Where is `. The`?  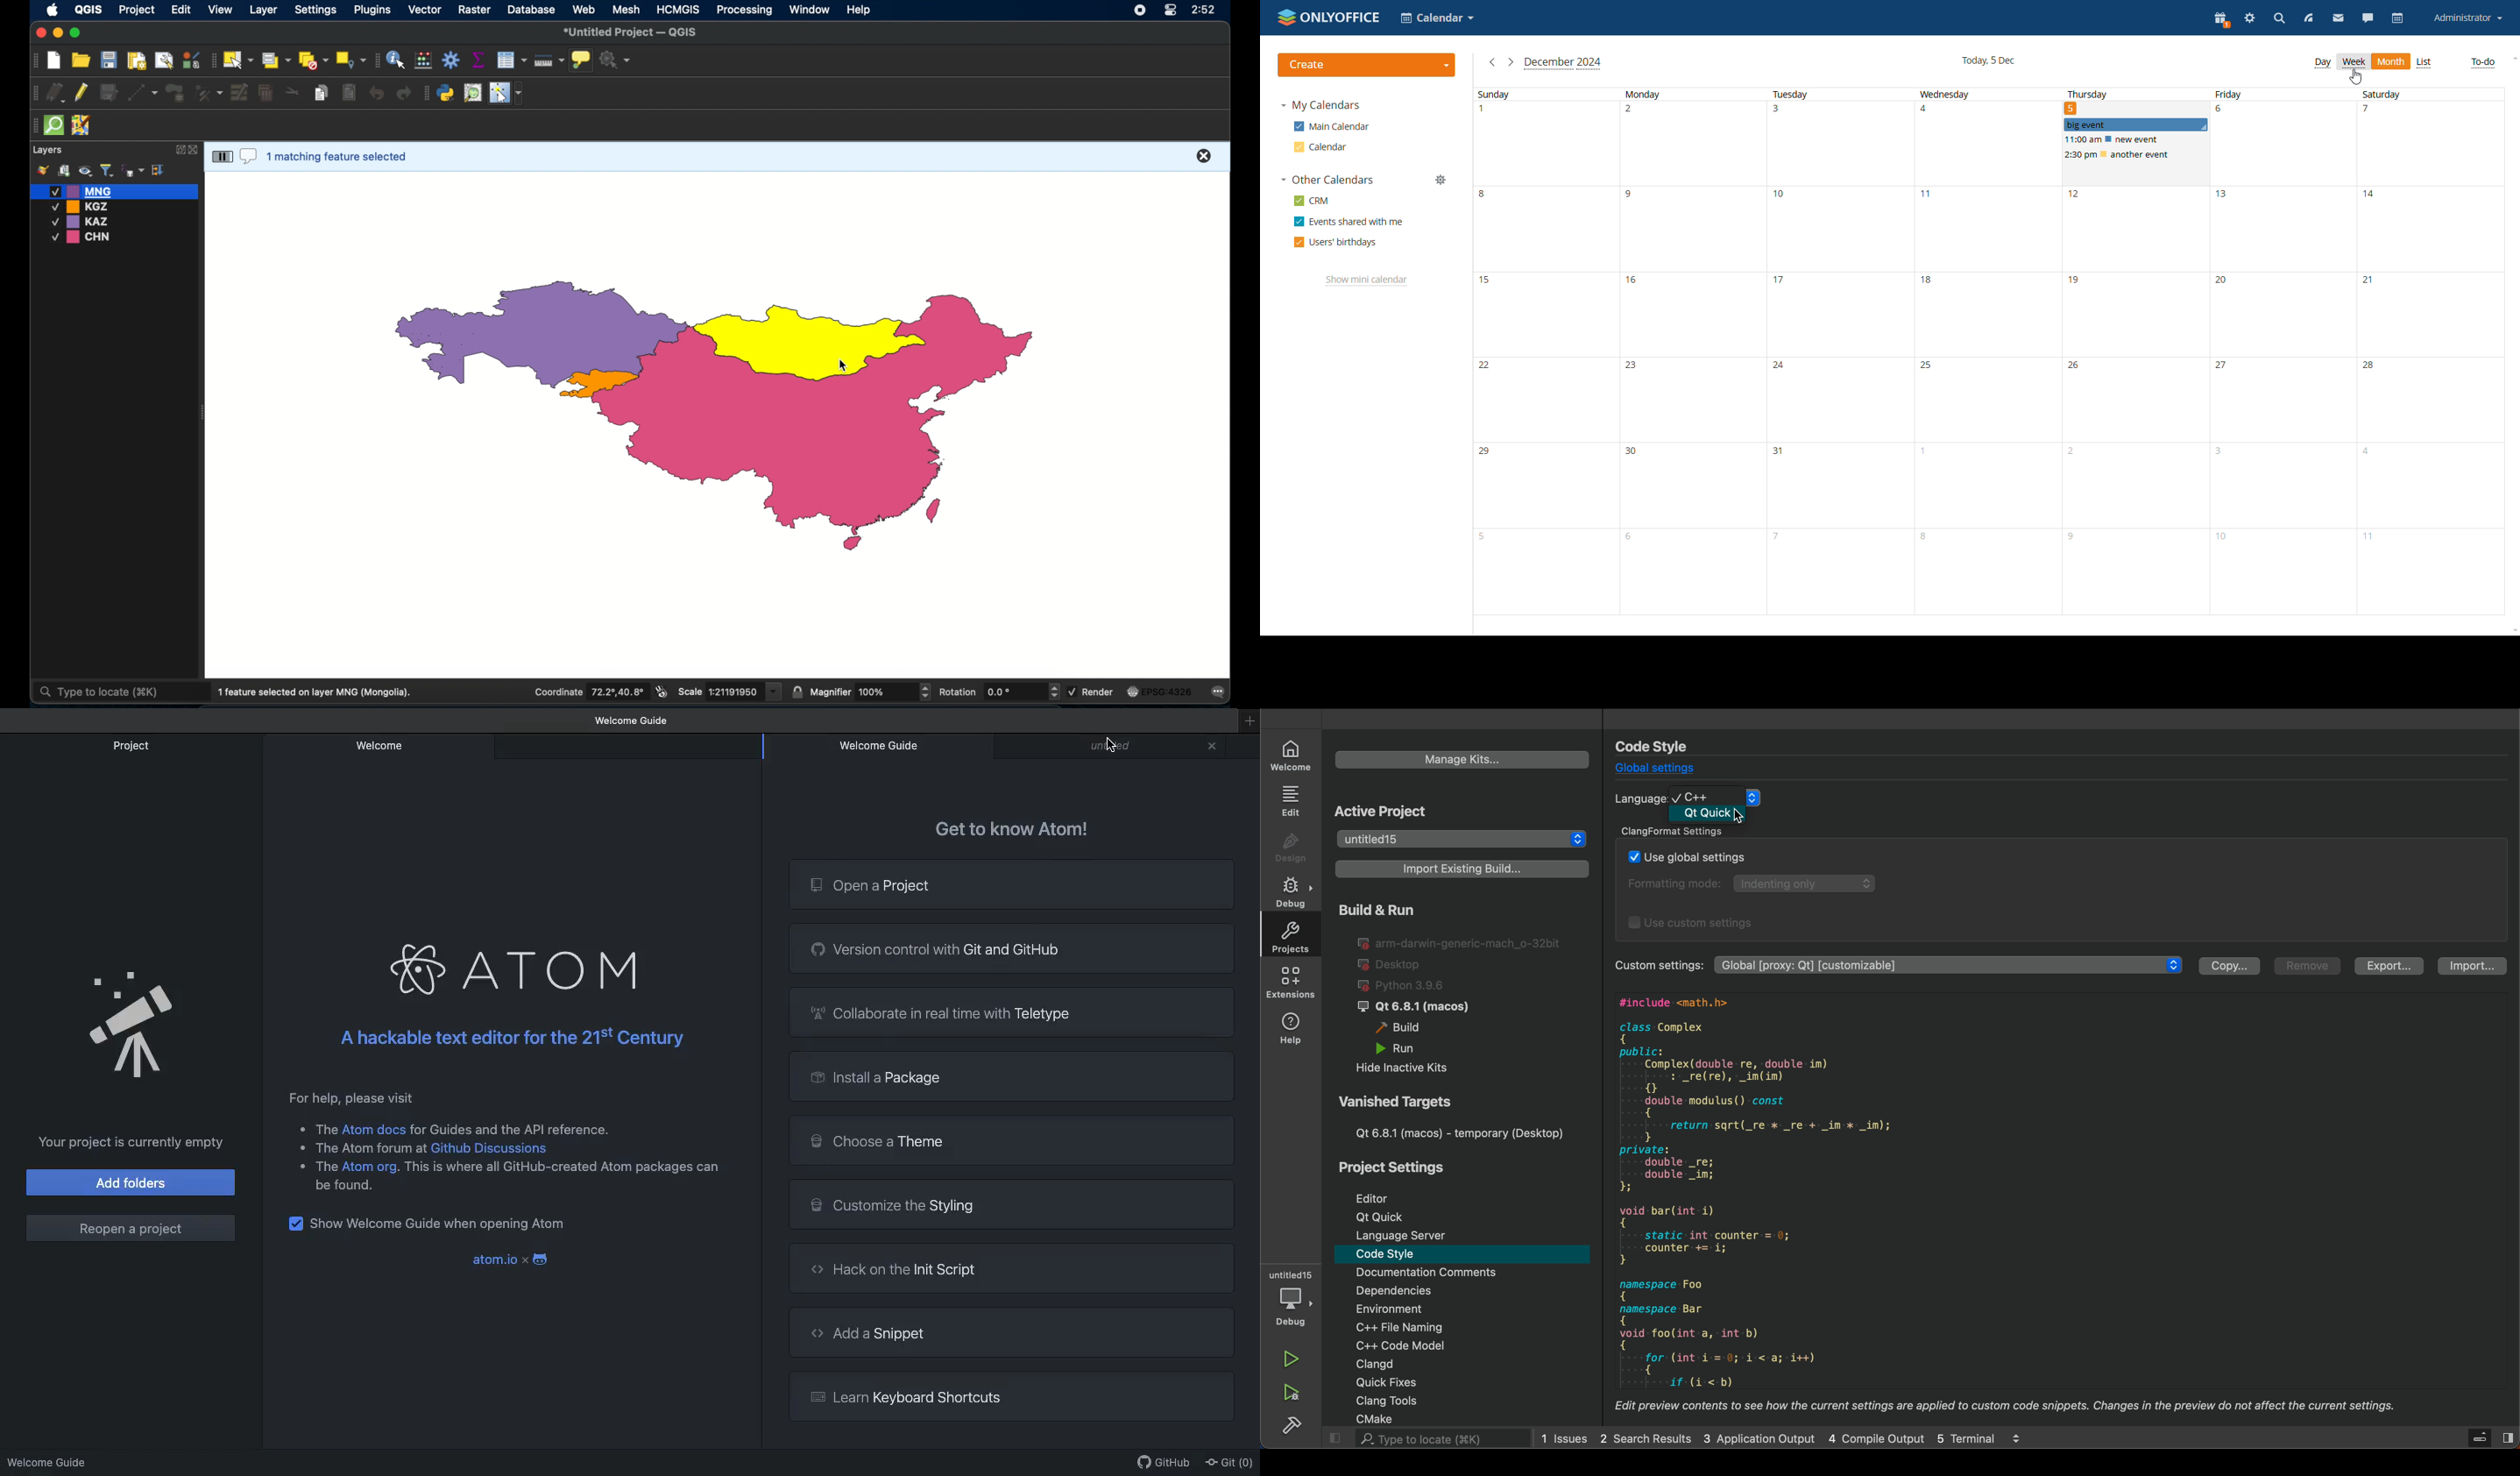
. The is located at coordinates (317, 1128).